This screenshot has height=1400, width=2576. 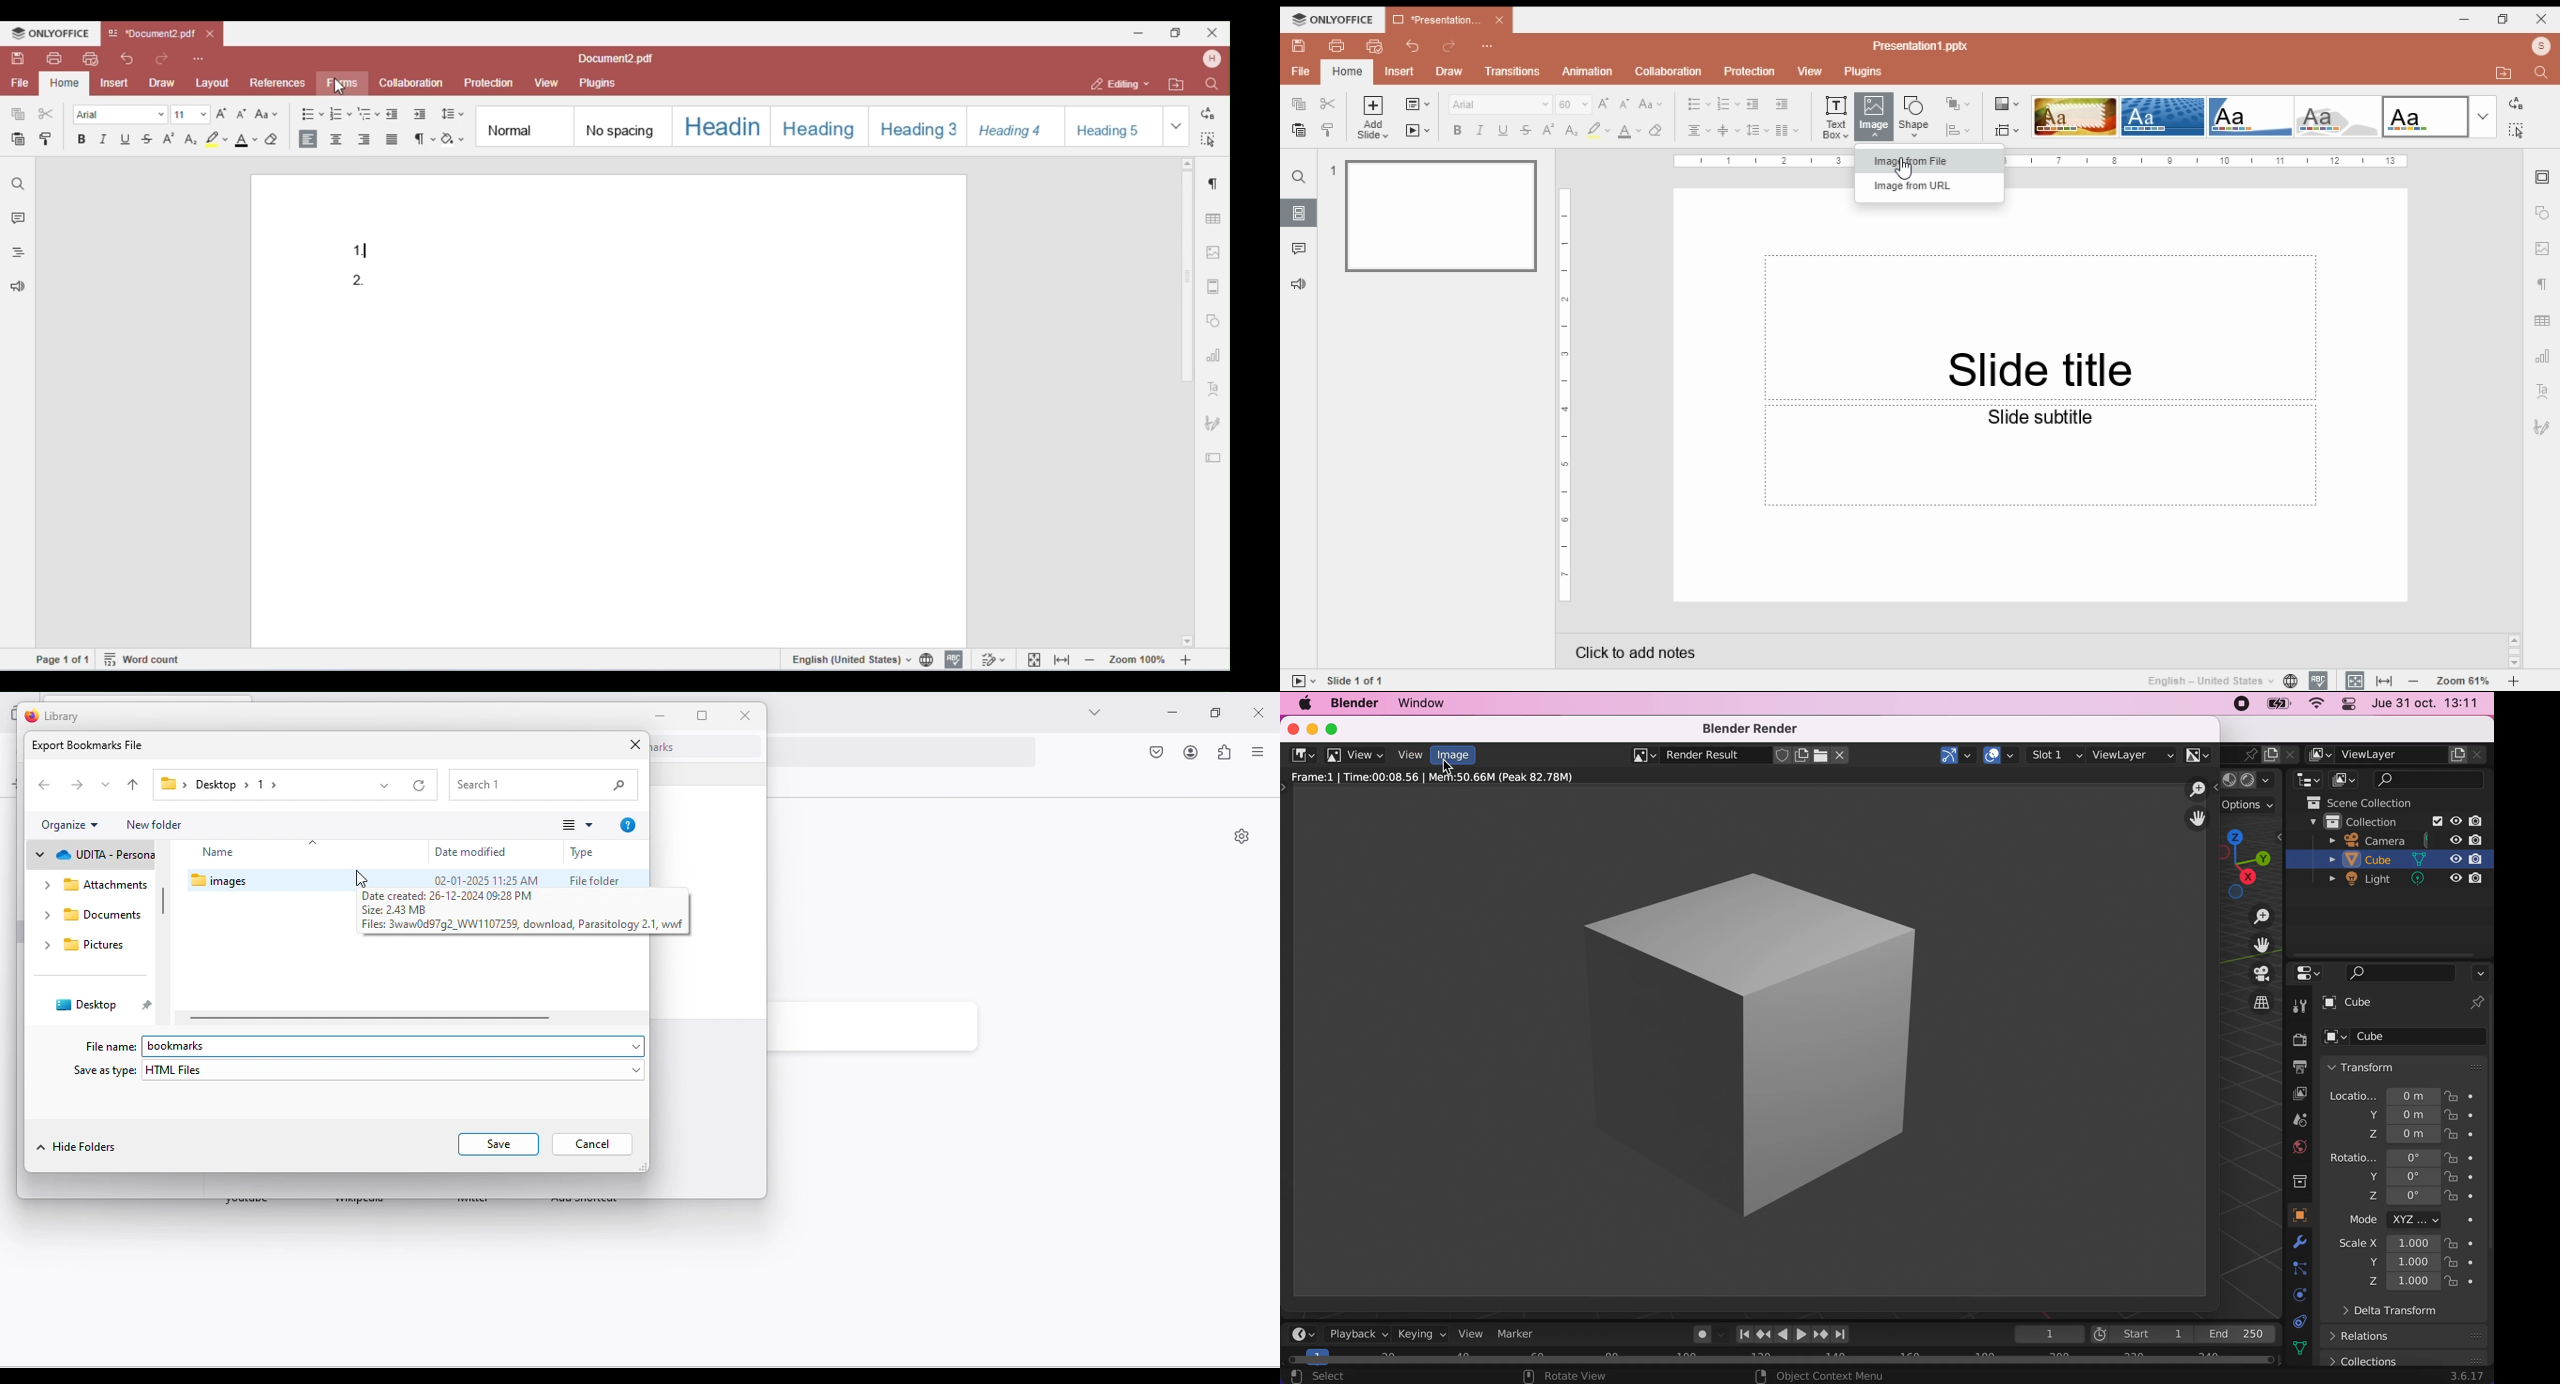 I want to click on , so click(x=2541, y=427).